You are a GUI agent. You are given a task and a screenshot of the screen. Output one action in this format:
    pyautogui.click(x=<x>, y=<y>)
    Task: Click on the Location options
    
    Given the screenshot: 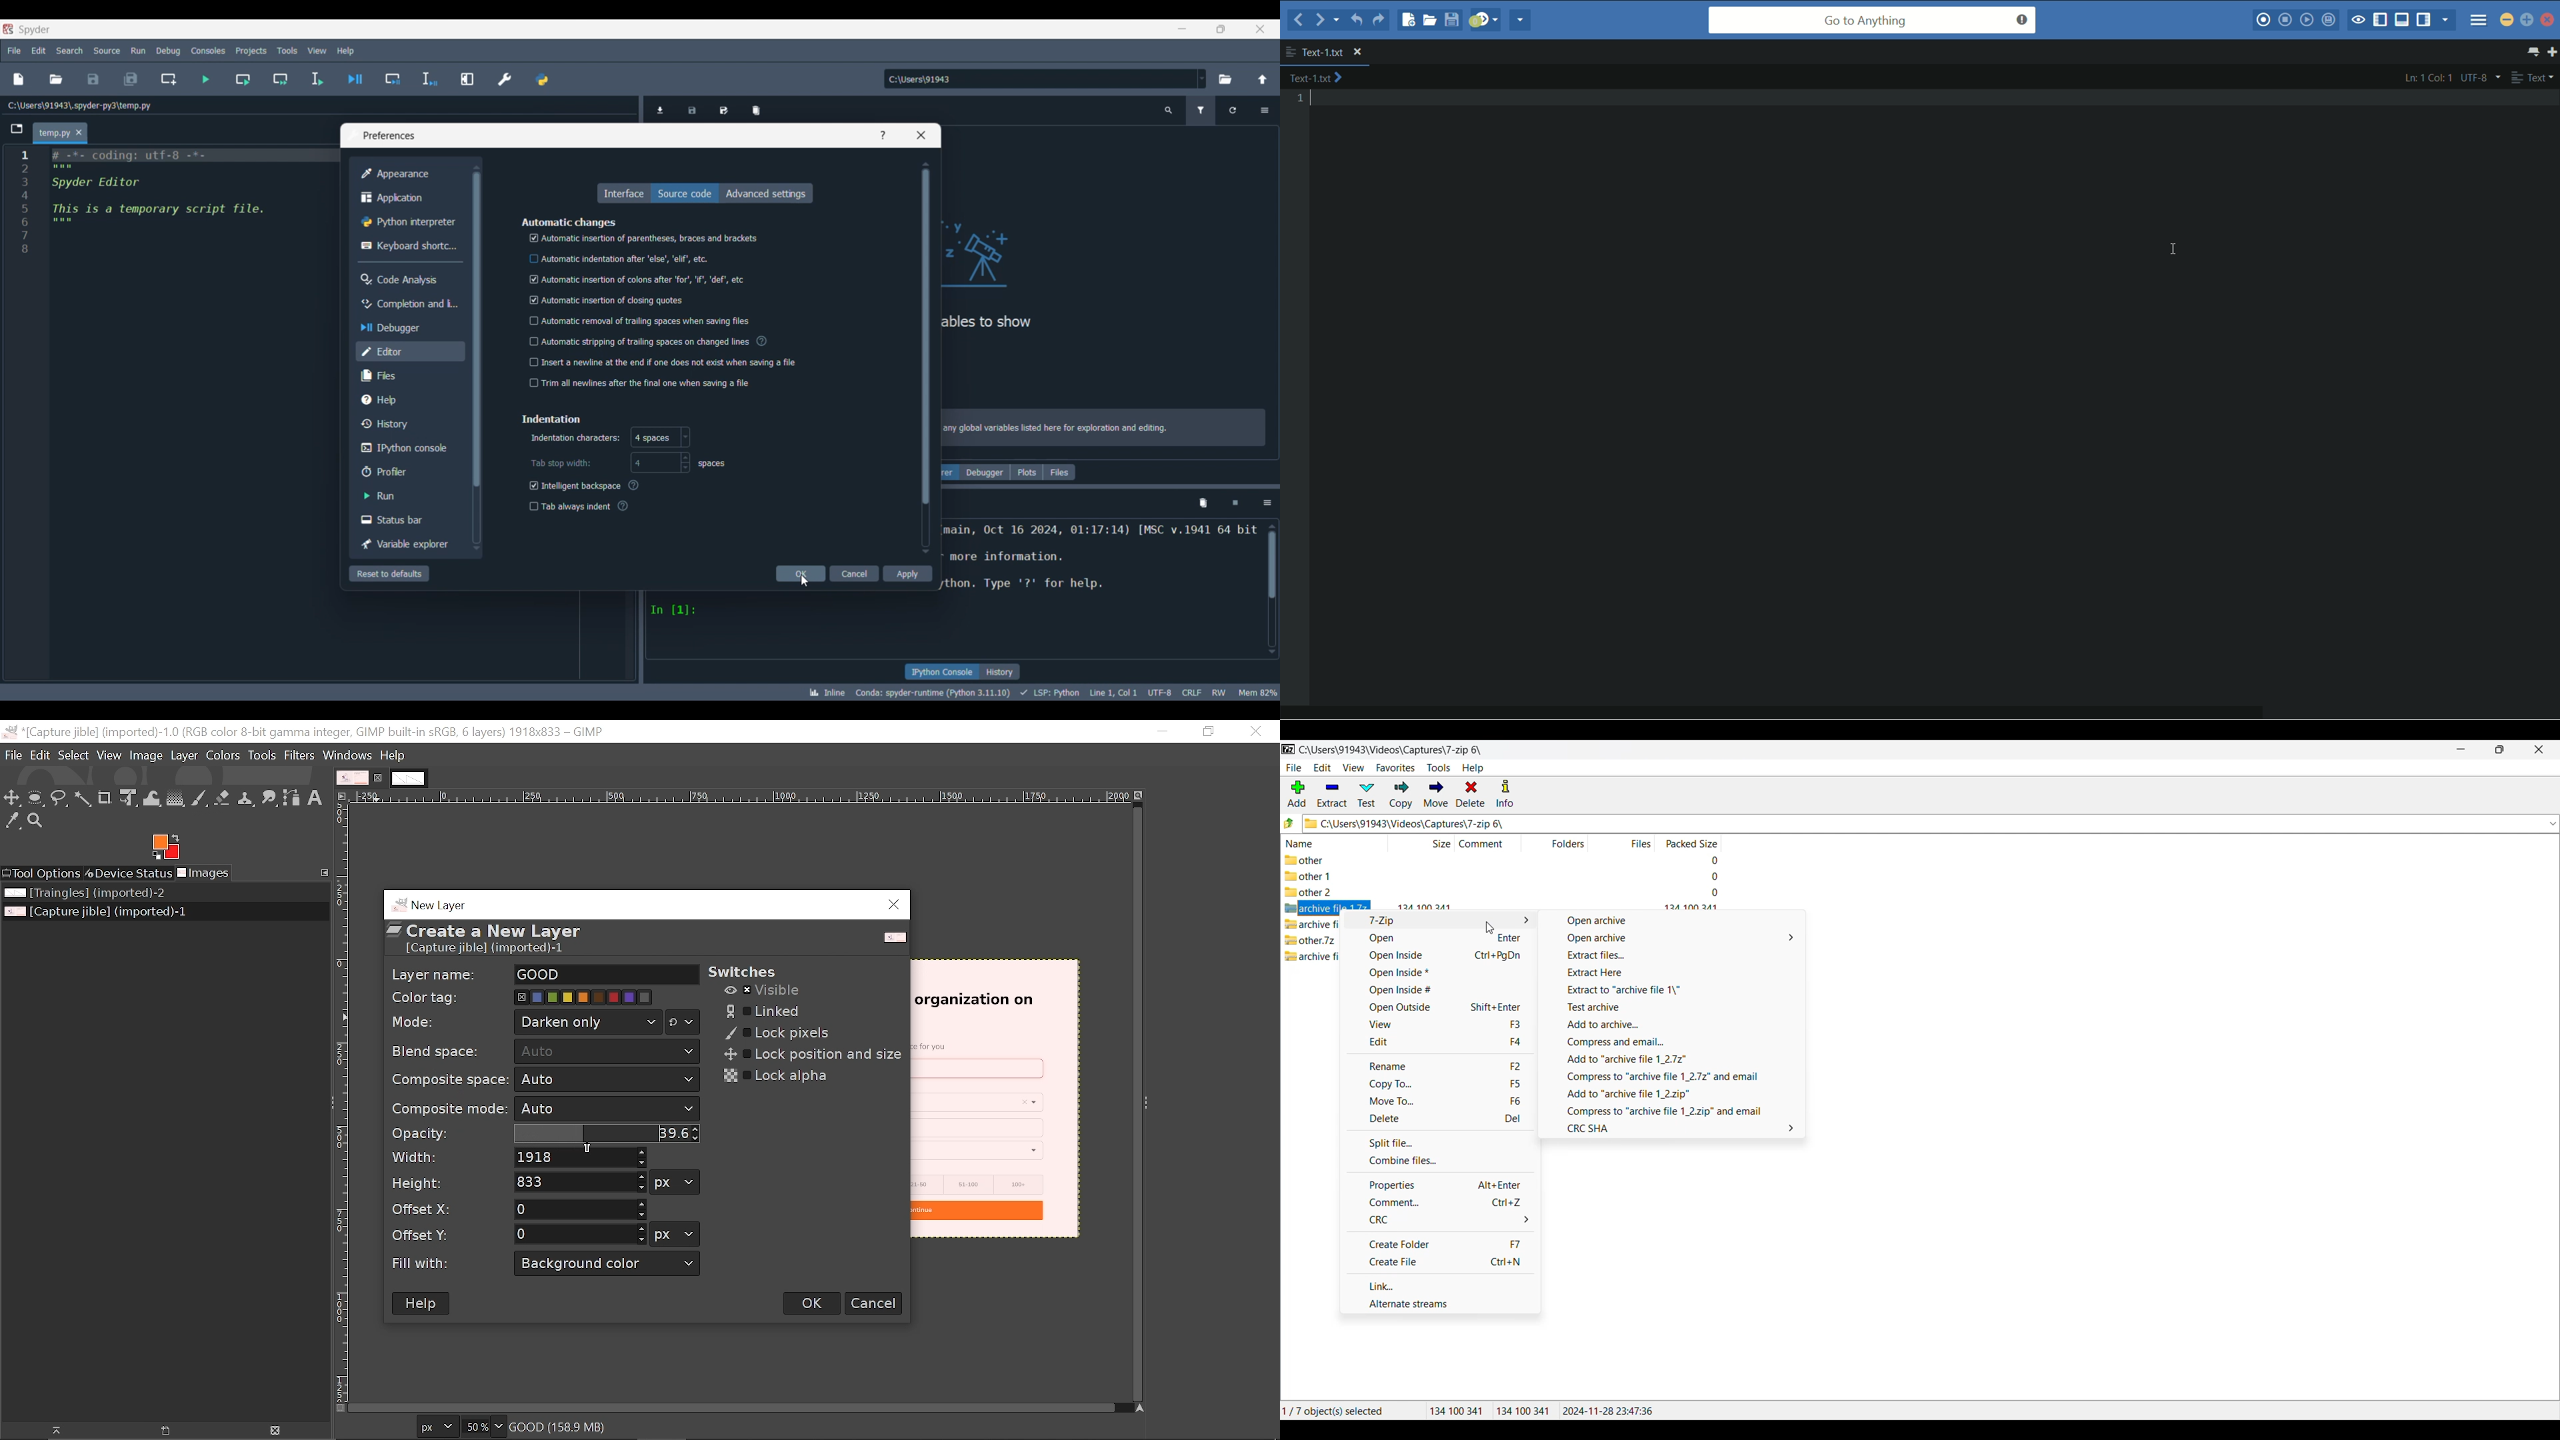 What is the action you would take?
    pyautogui.click(x=1202, y=79)
    